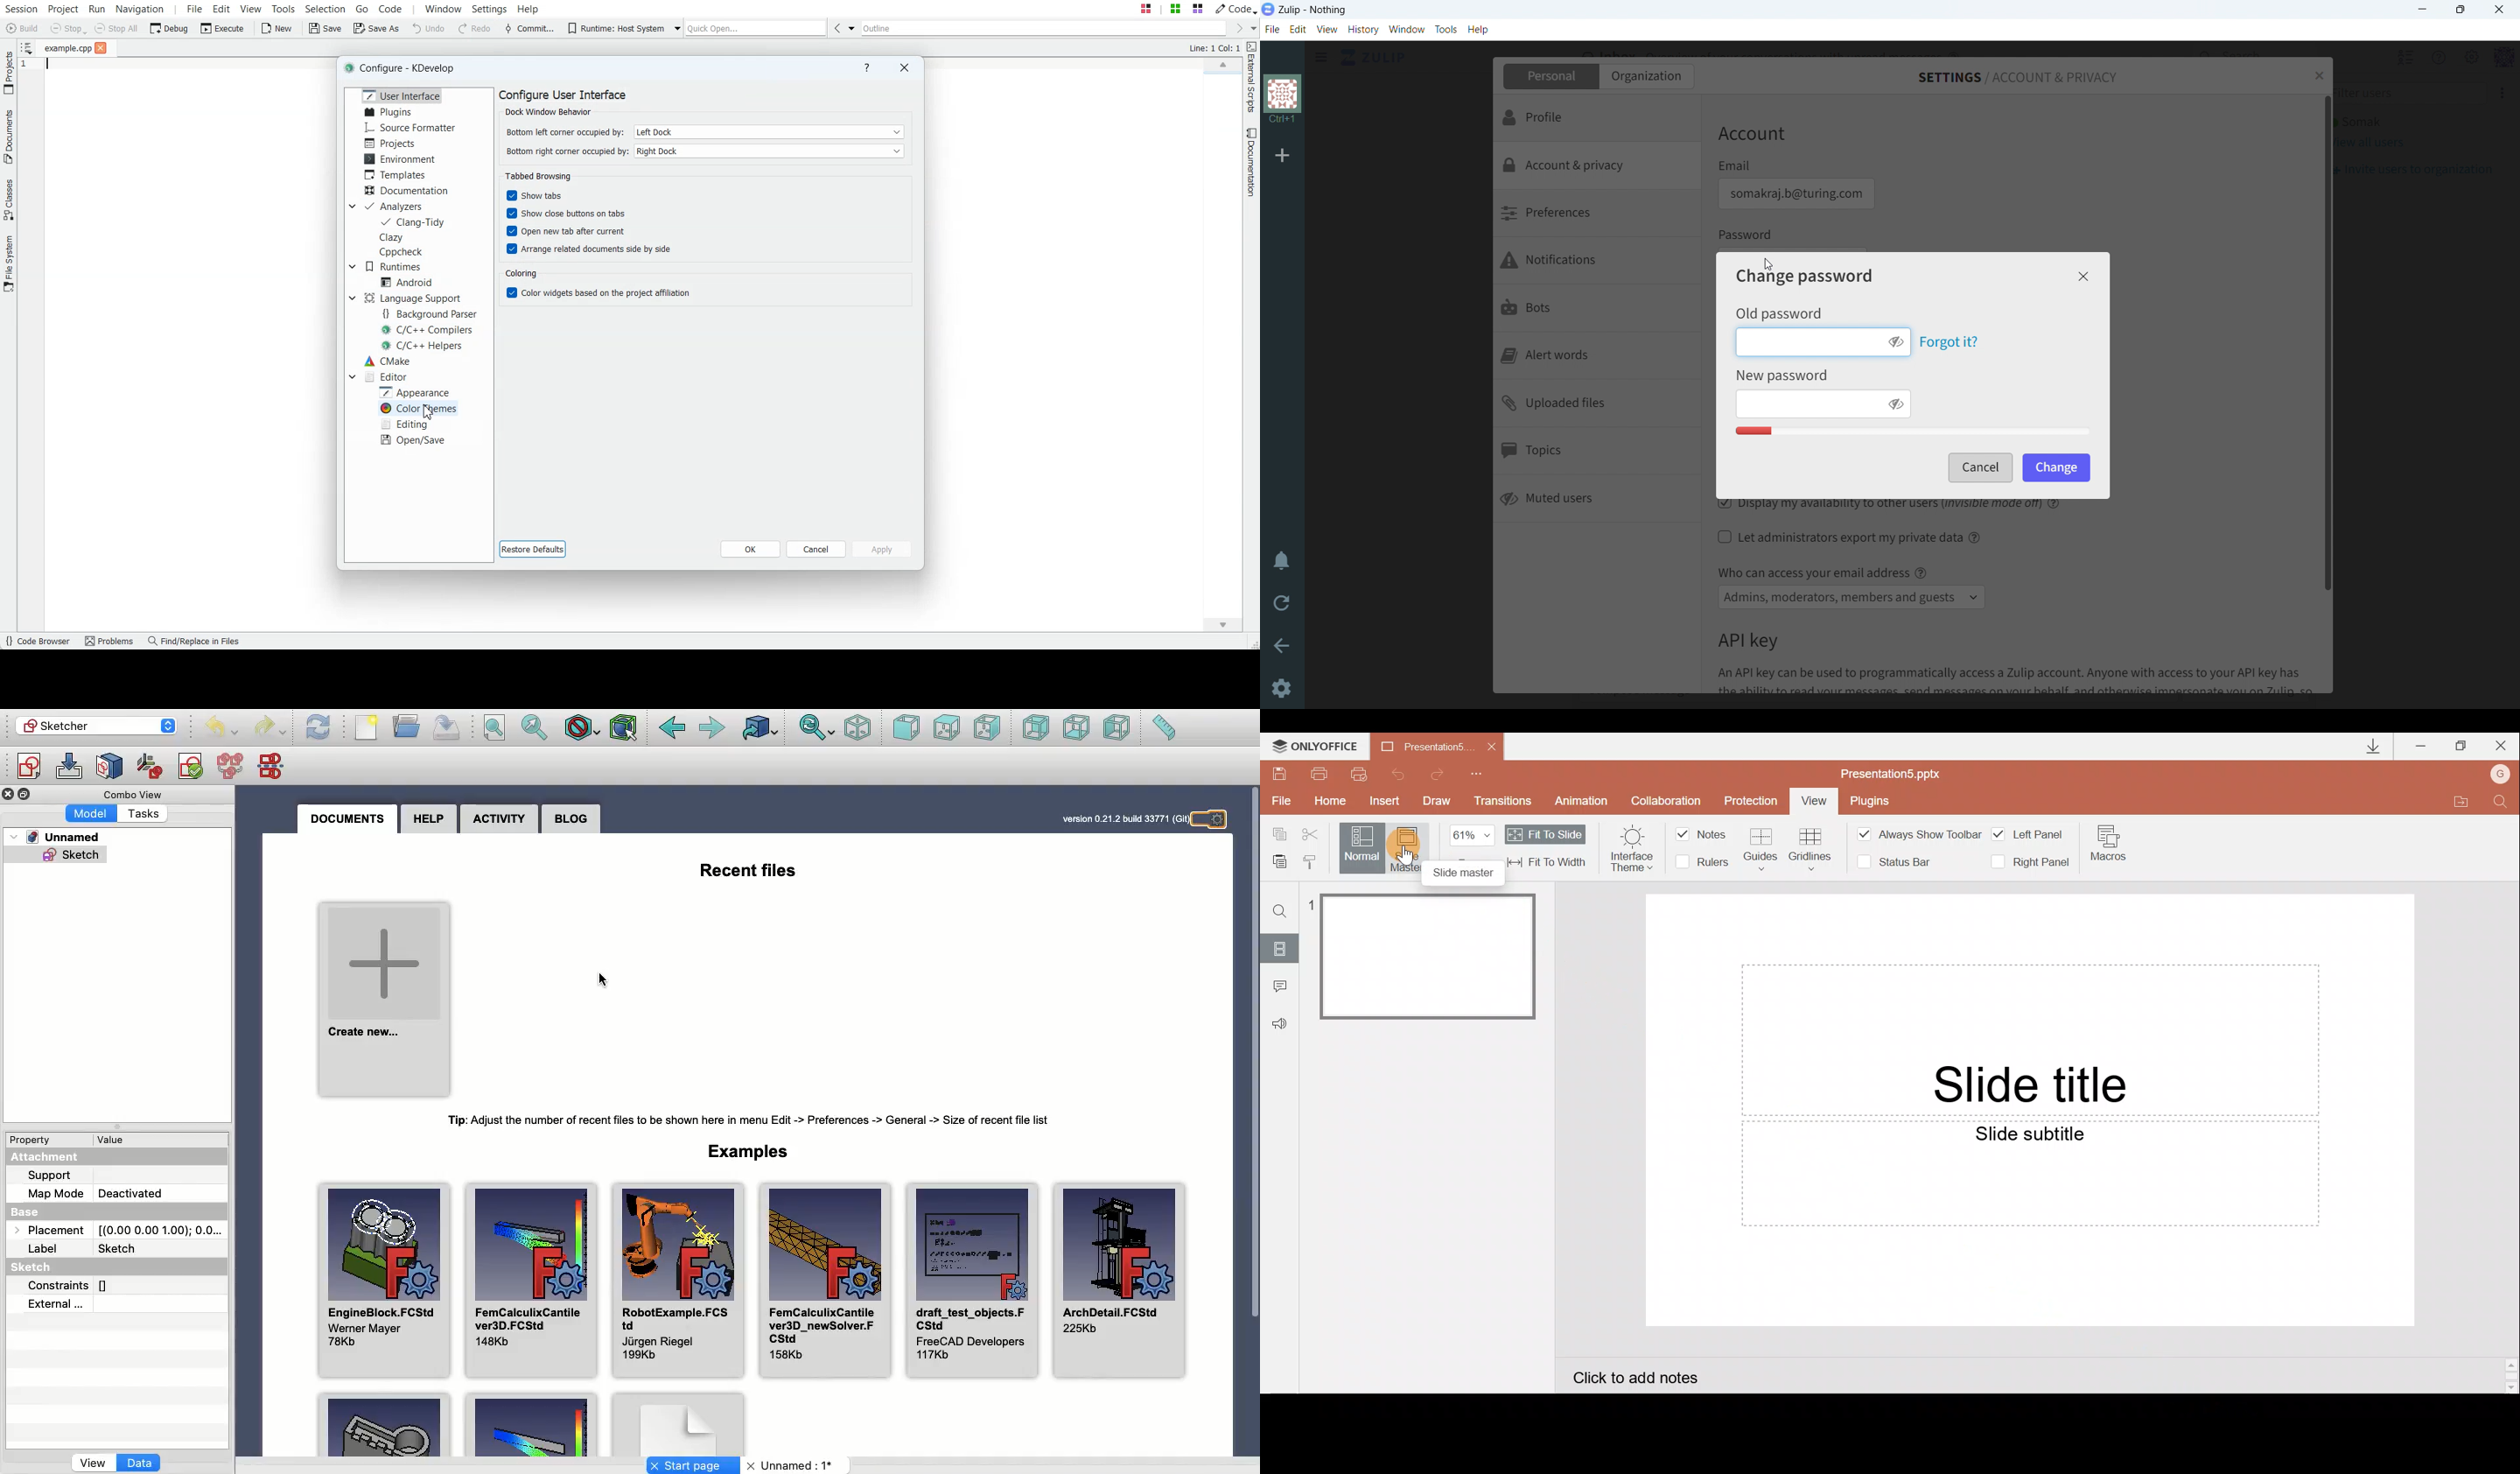  What do you see at coordinates (1281, 602) in the screenshot?
I see `reload` at bounding box center [1281, 602].